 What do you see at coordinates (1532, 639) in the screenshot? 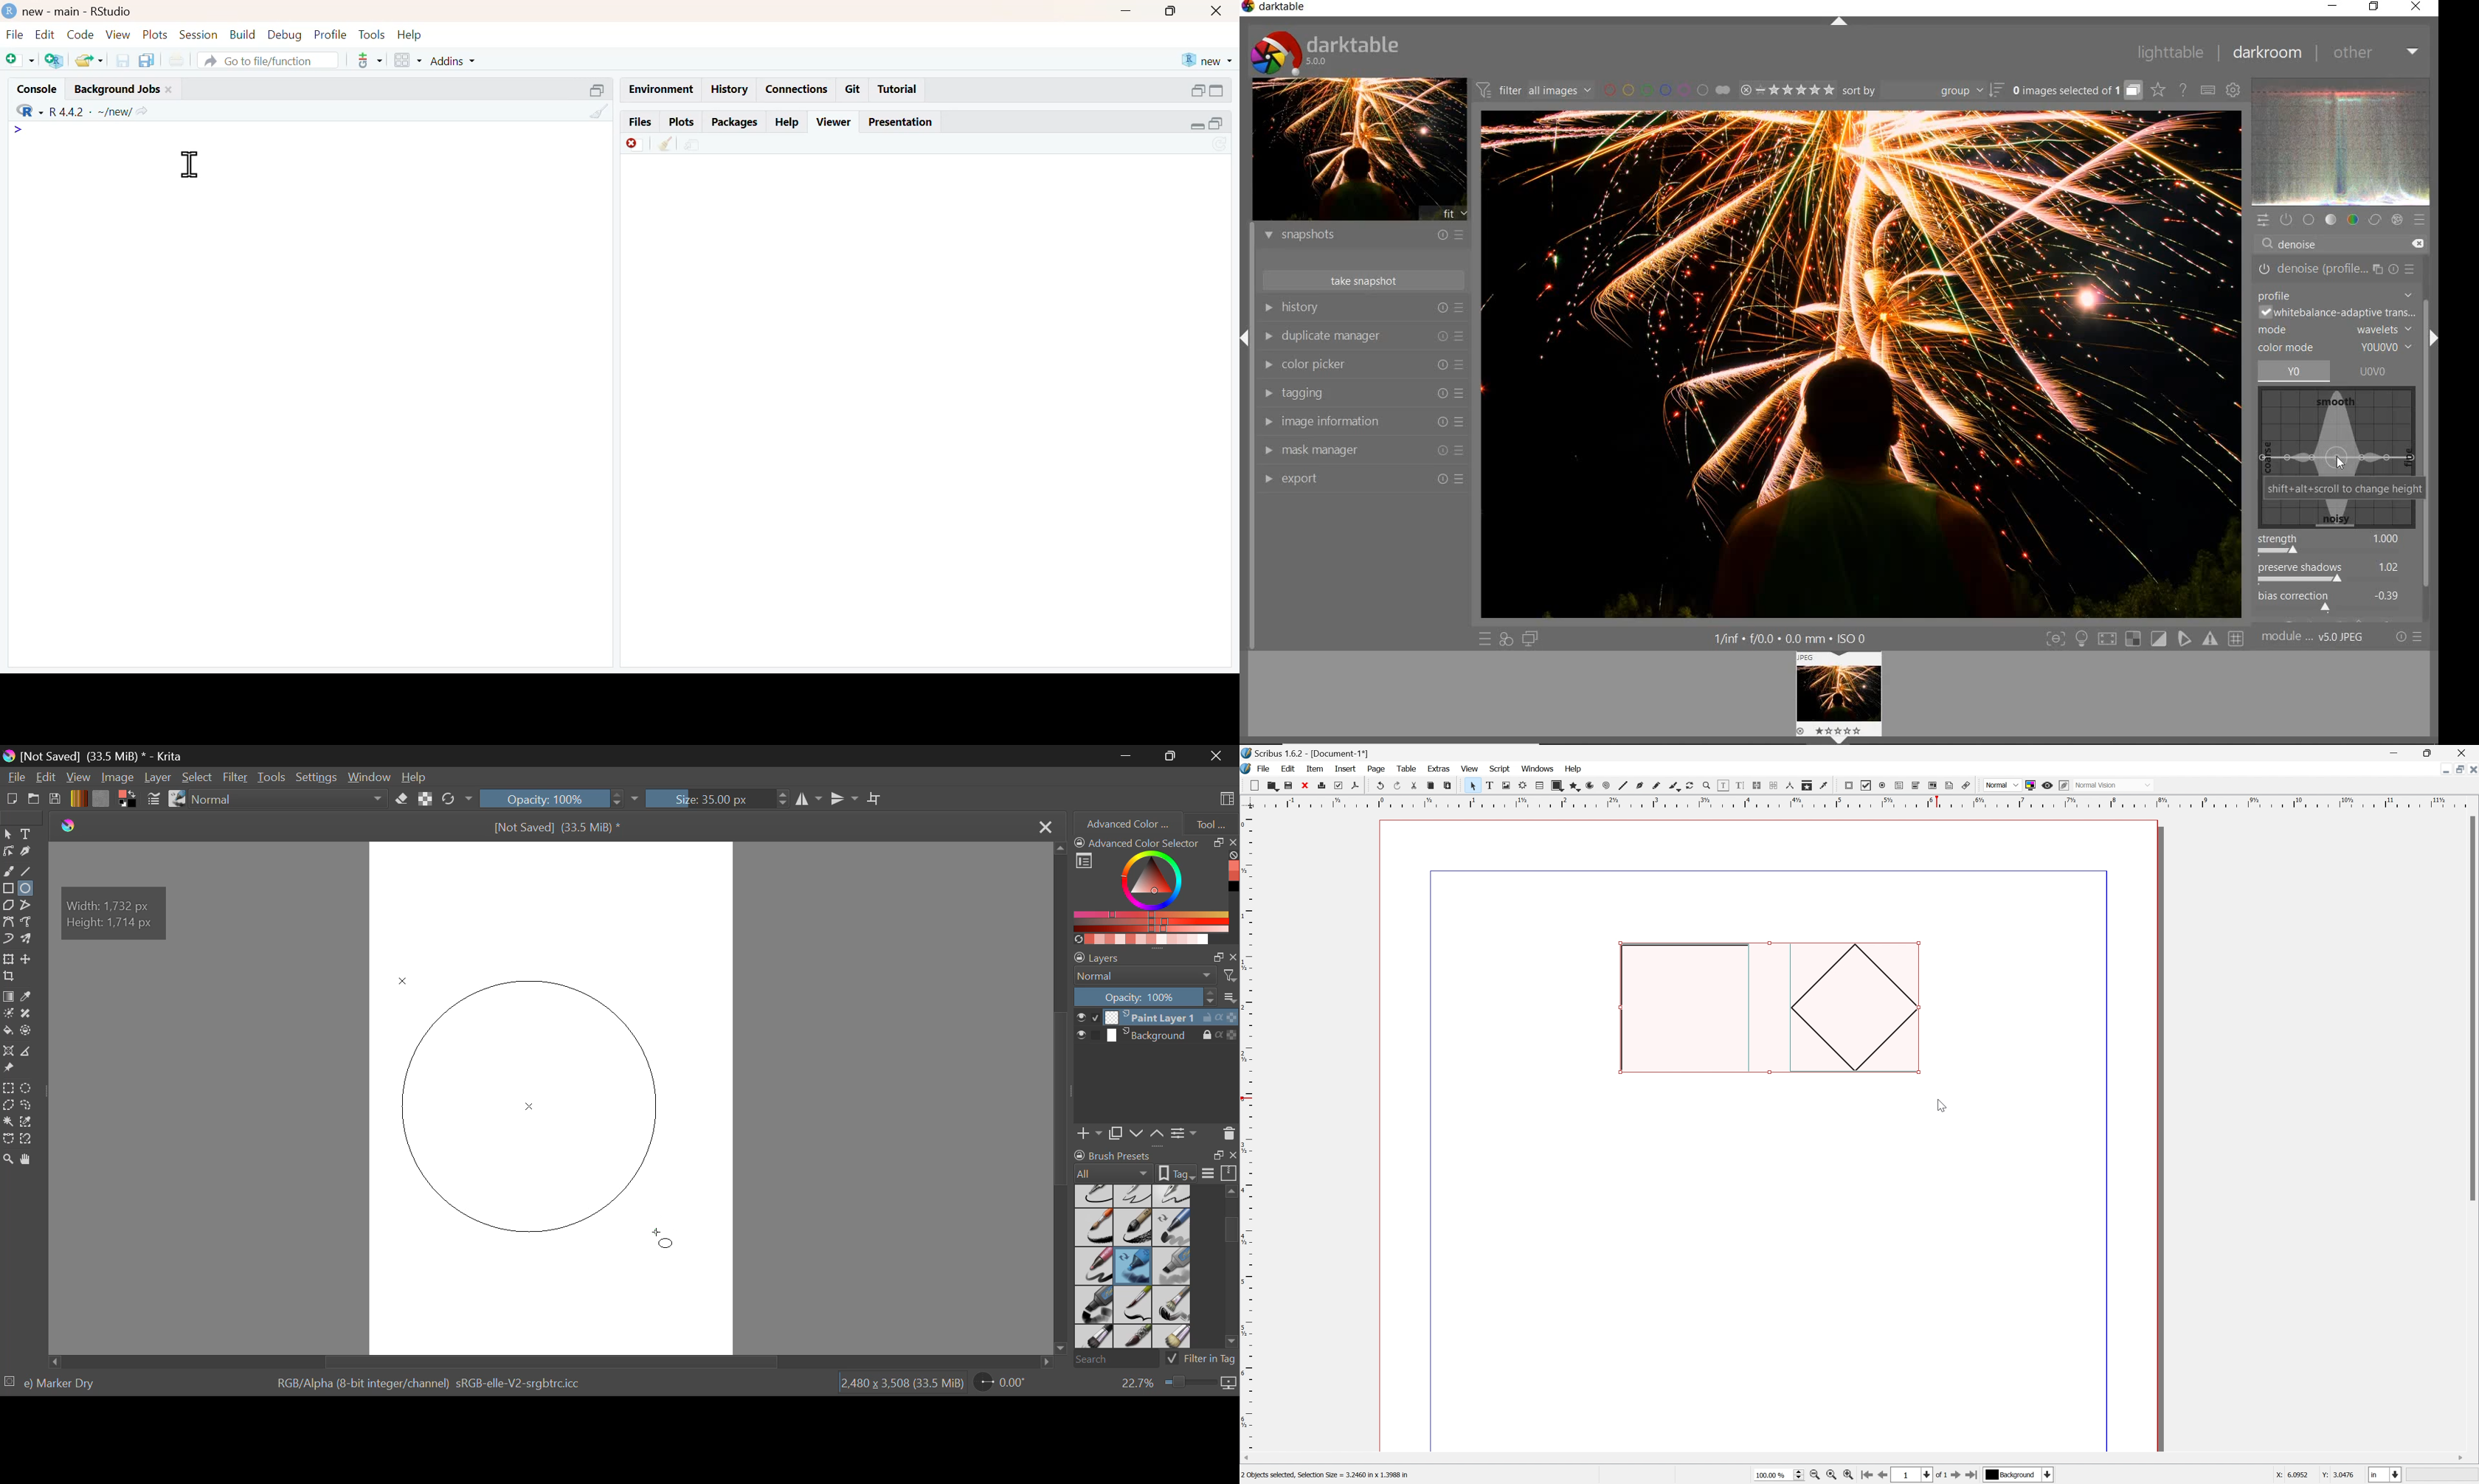
I see `display a second darkroom image window` at bounding box center [1532, 639].